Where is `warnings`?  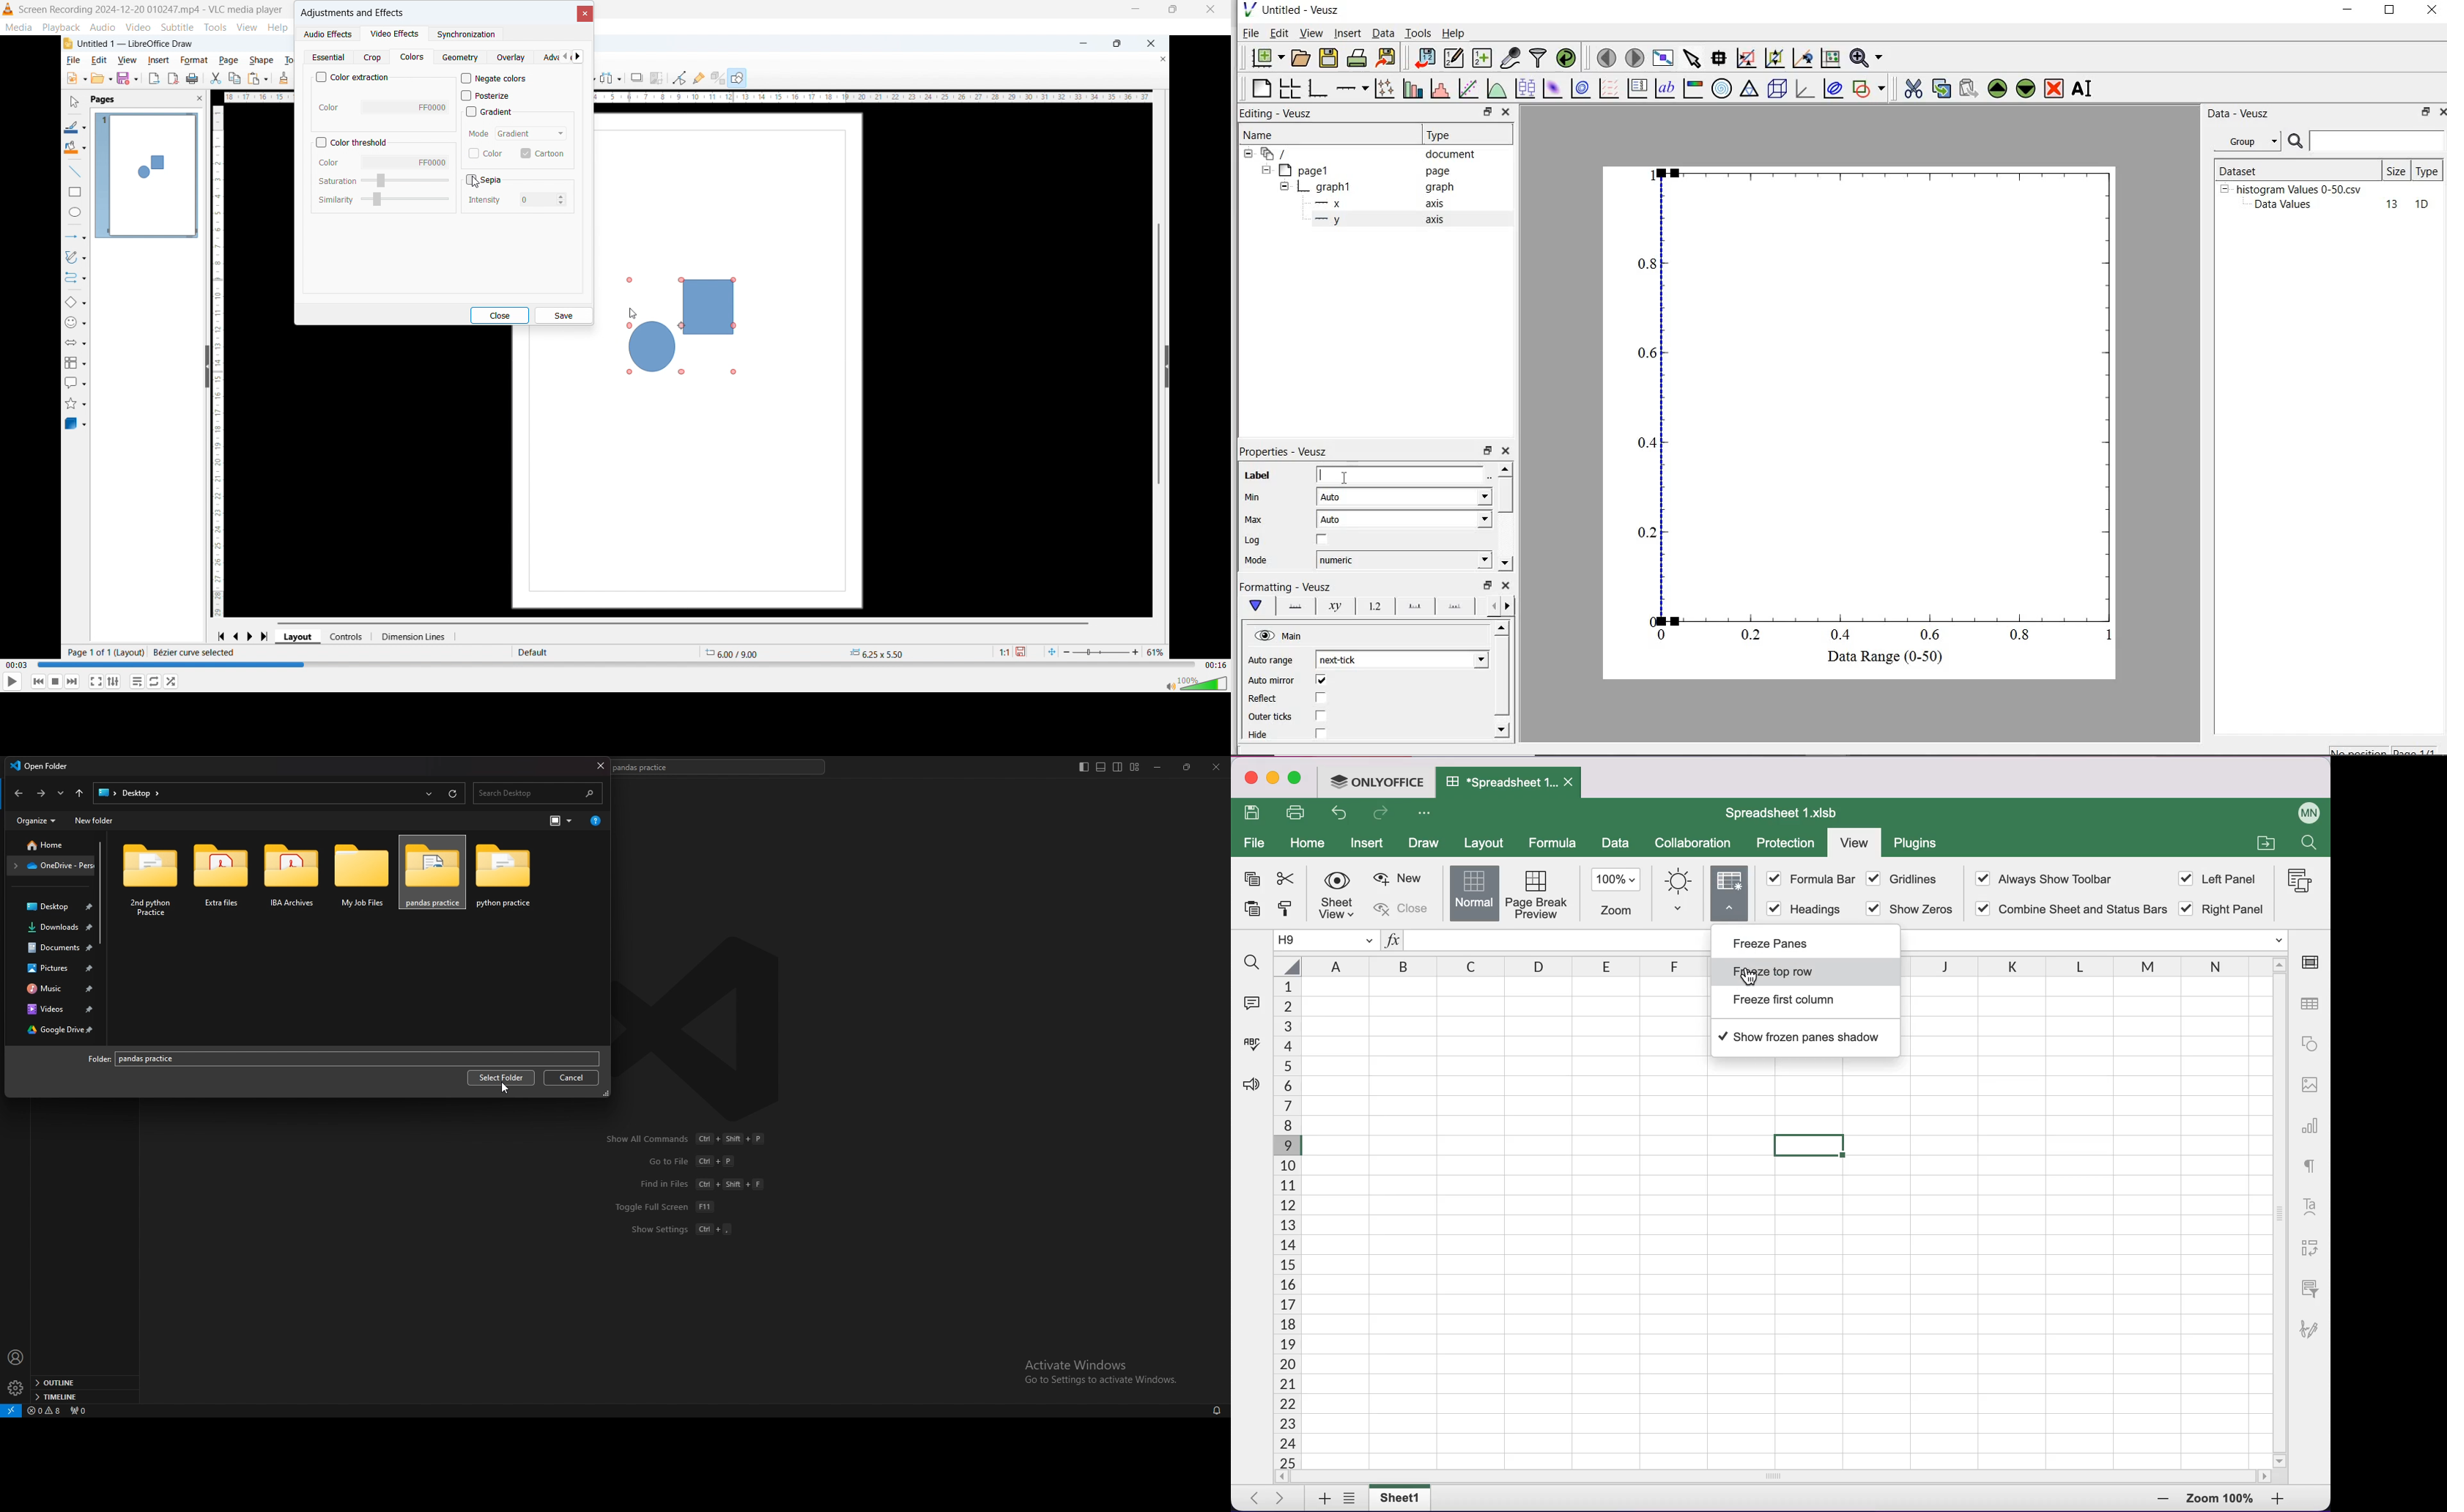 warnings is located at coordinates (45, 1410).